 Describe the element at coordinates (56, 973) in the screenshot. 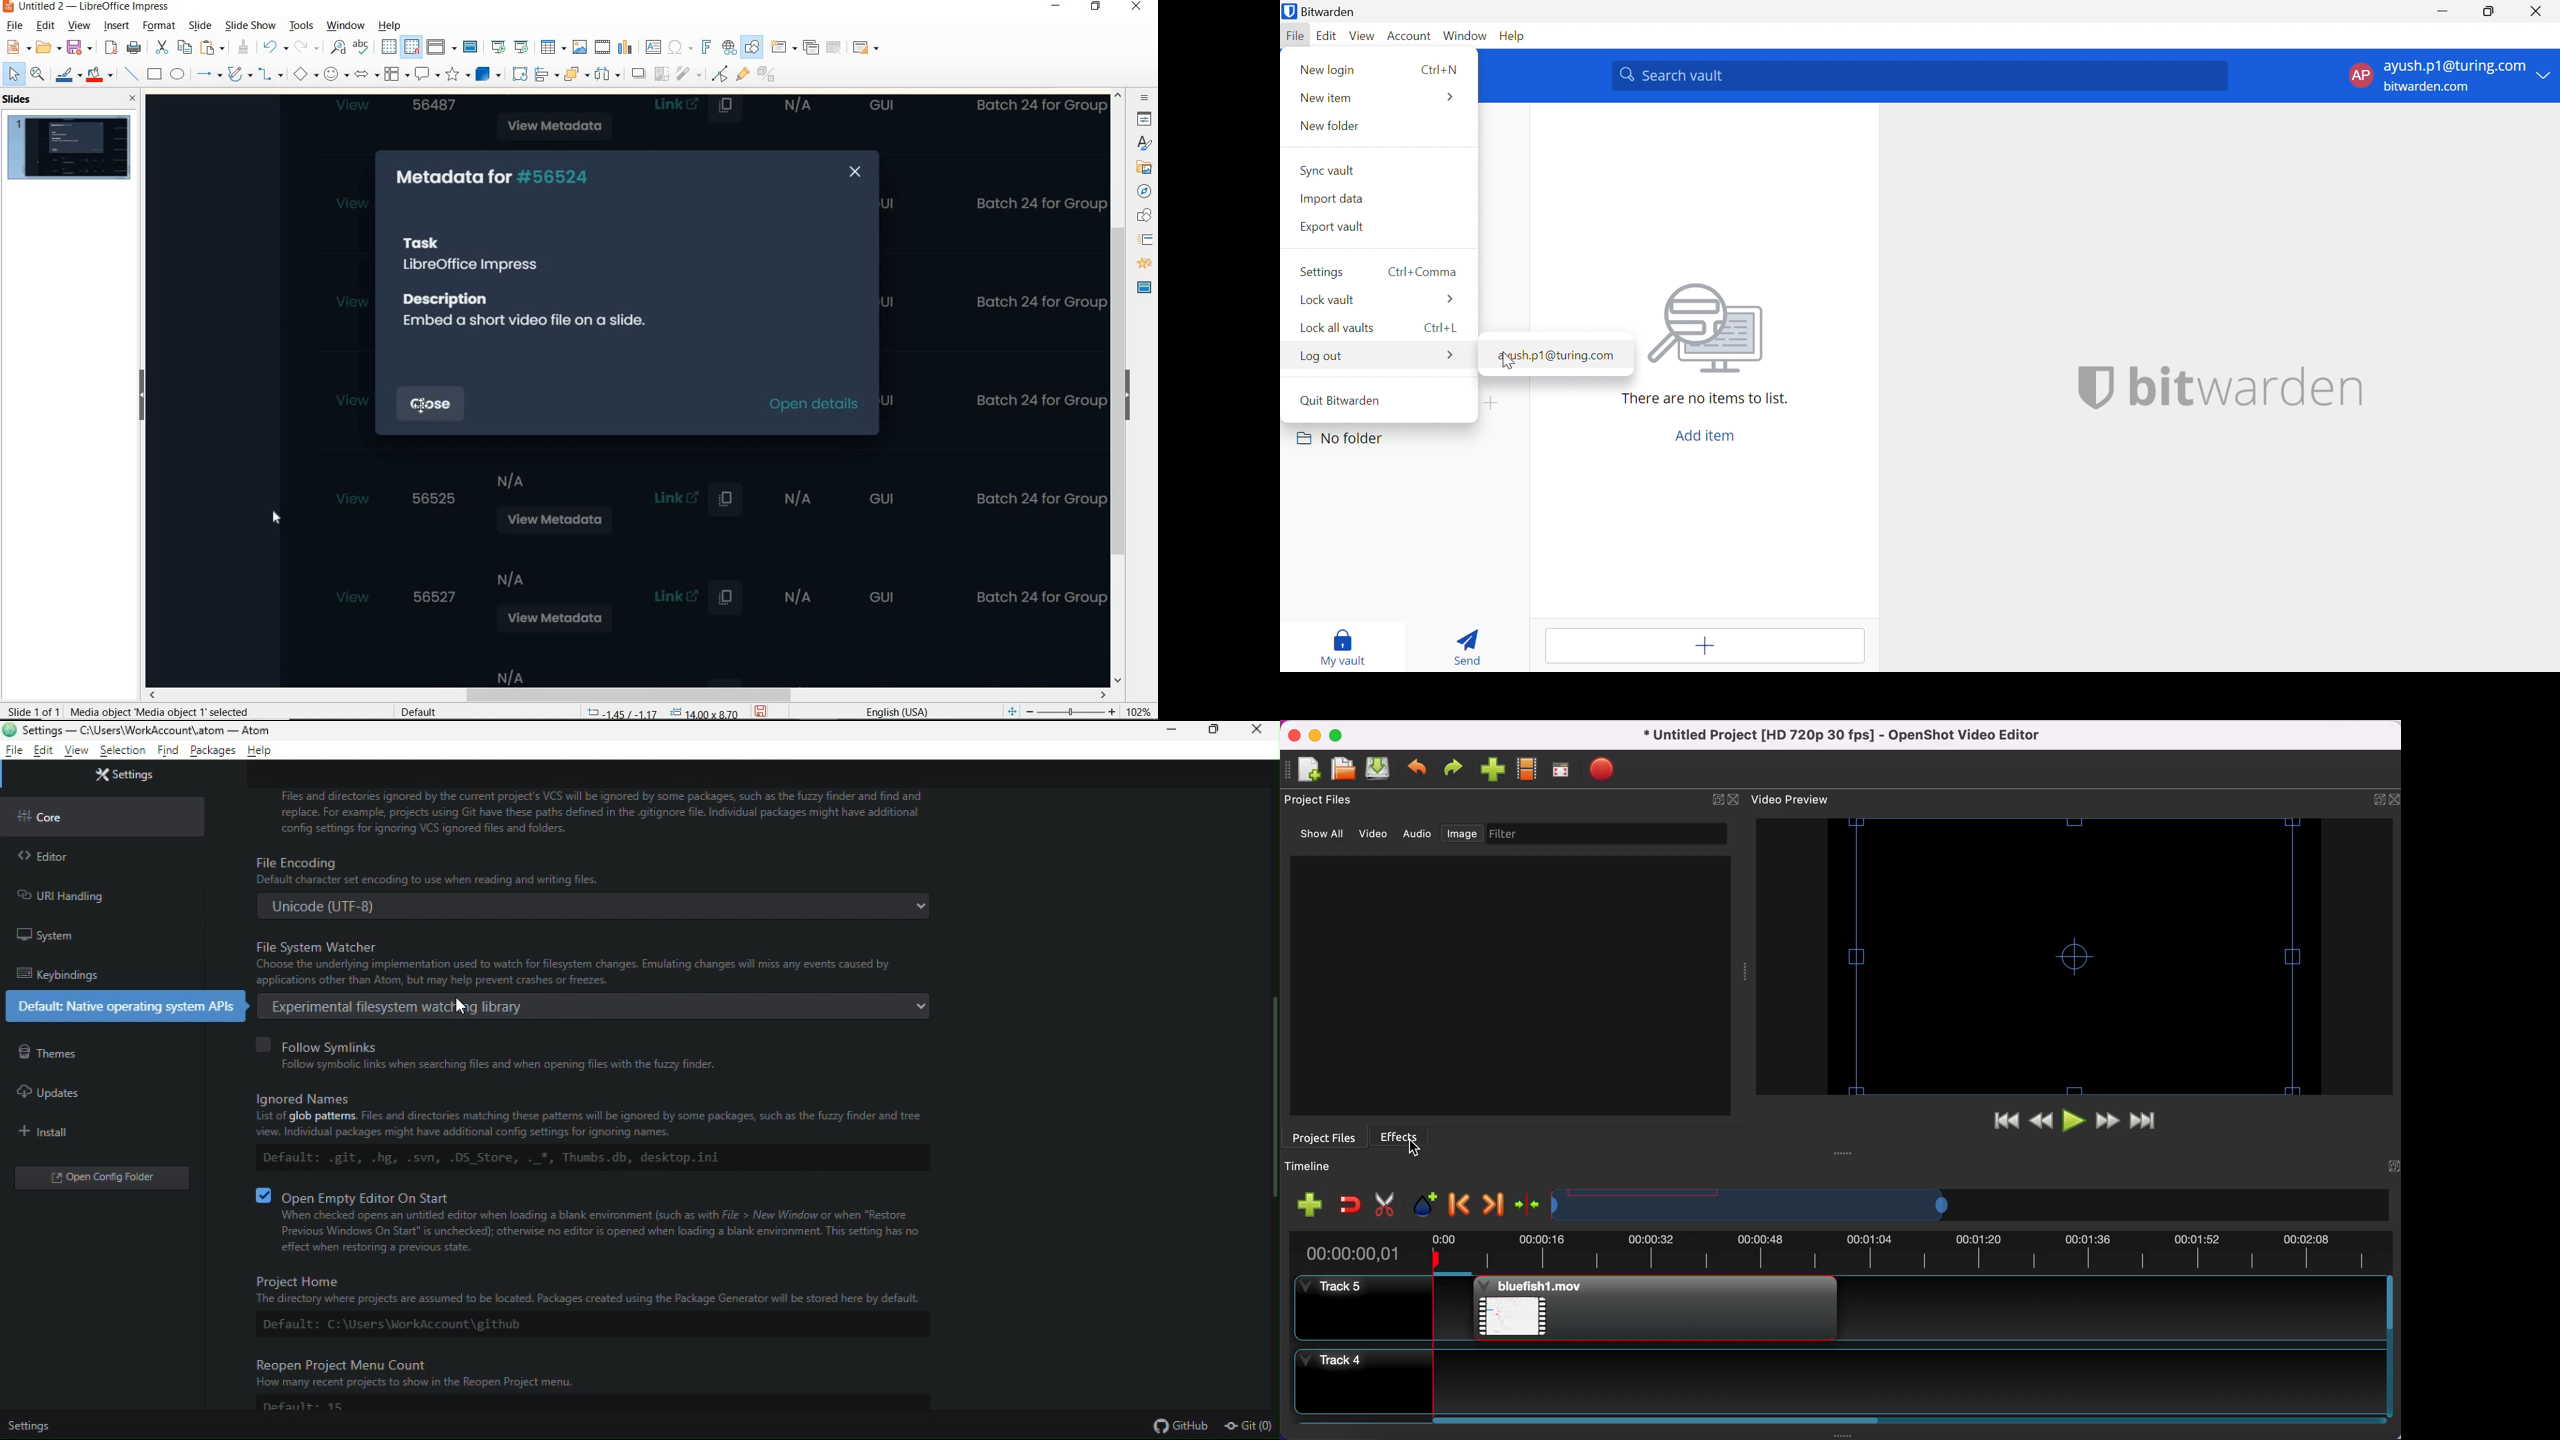

I see `keybinding` at that location.